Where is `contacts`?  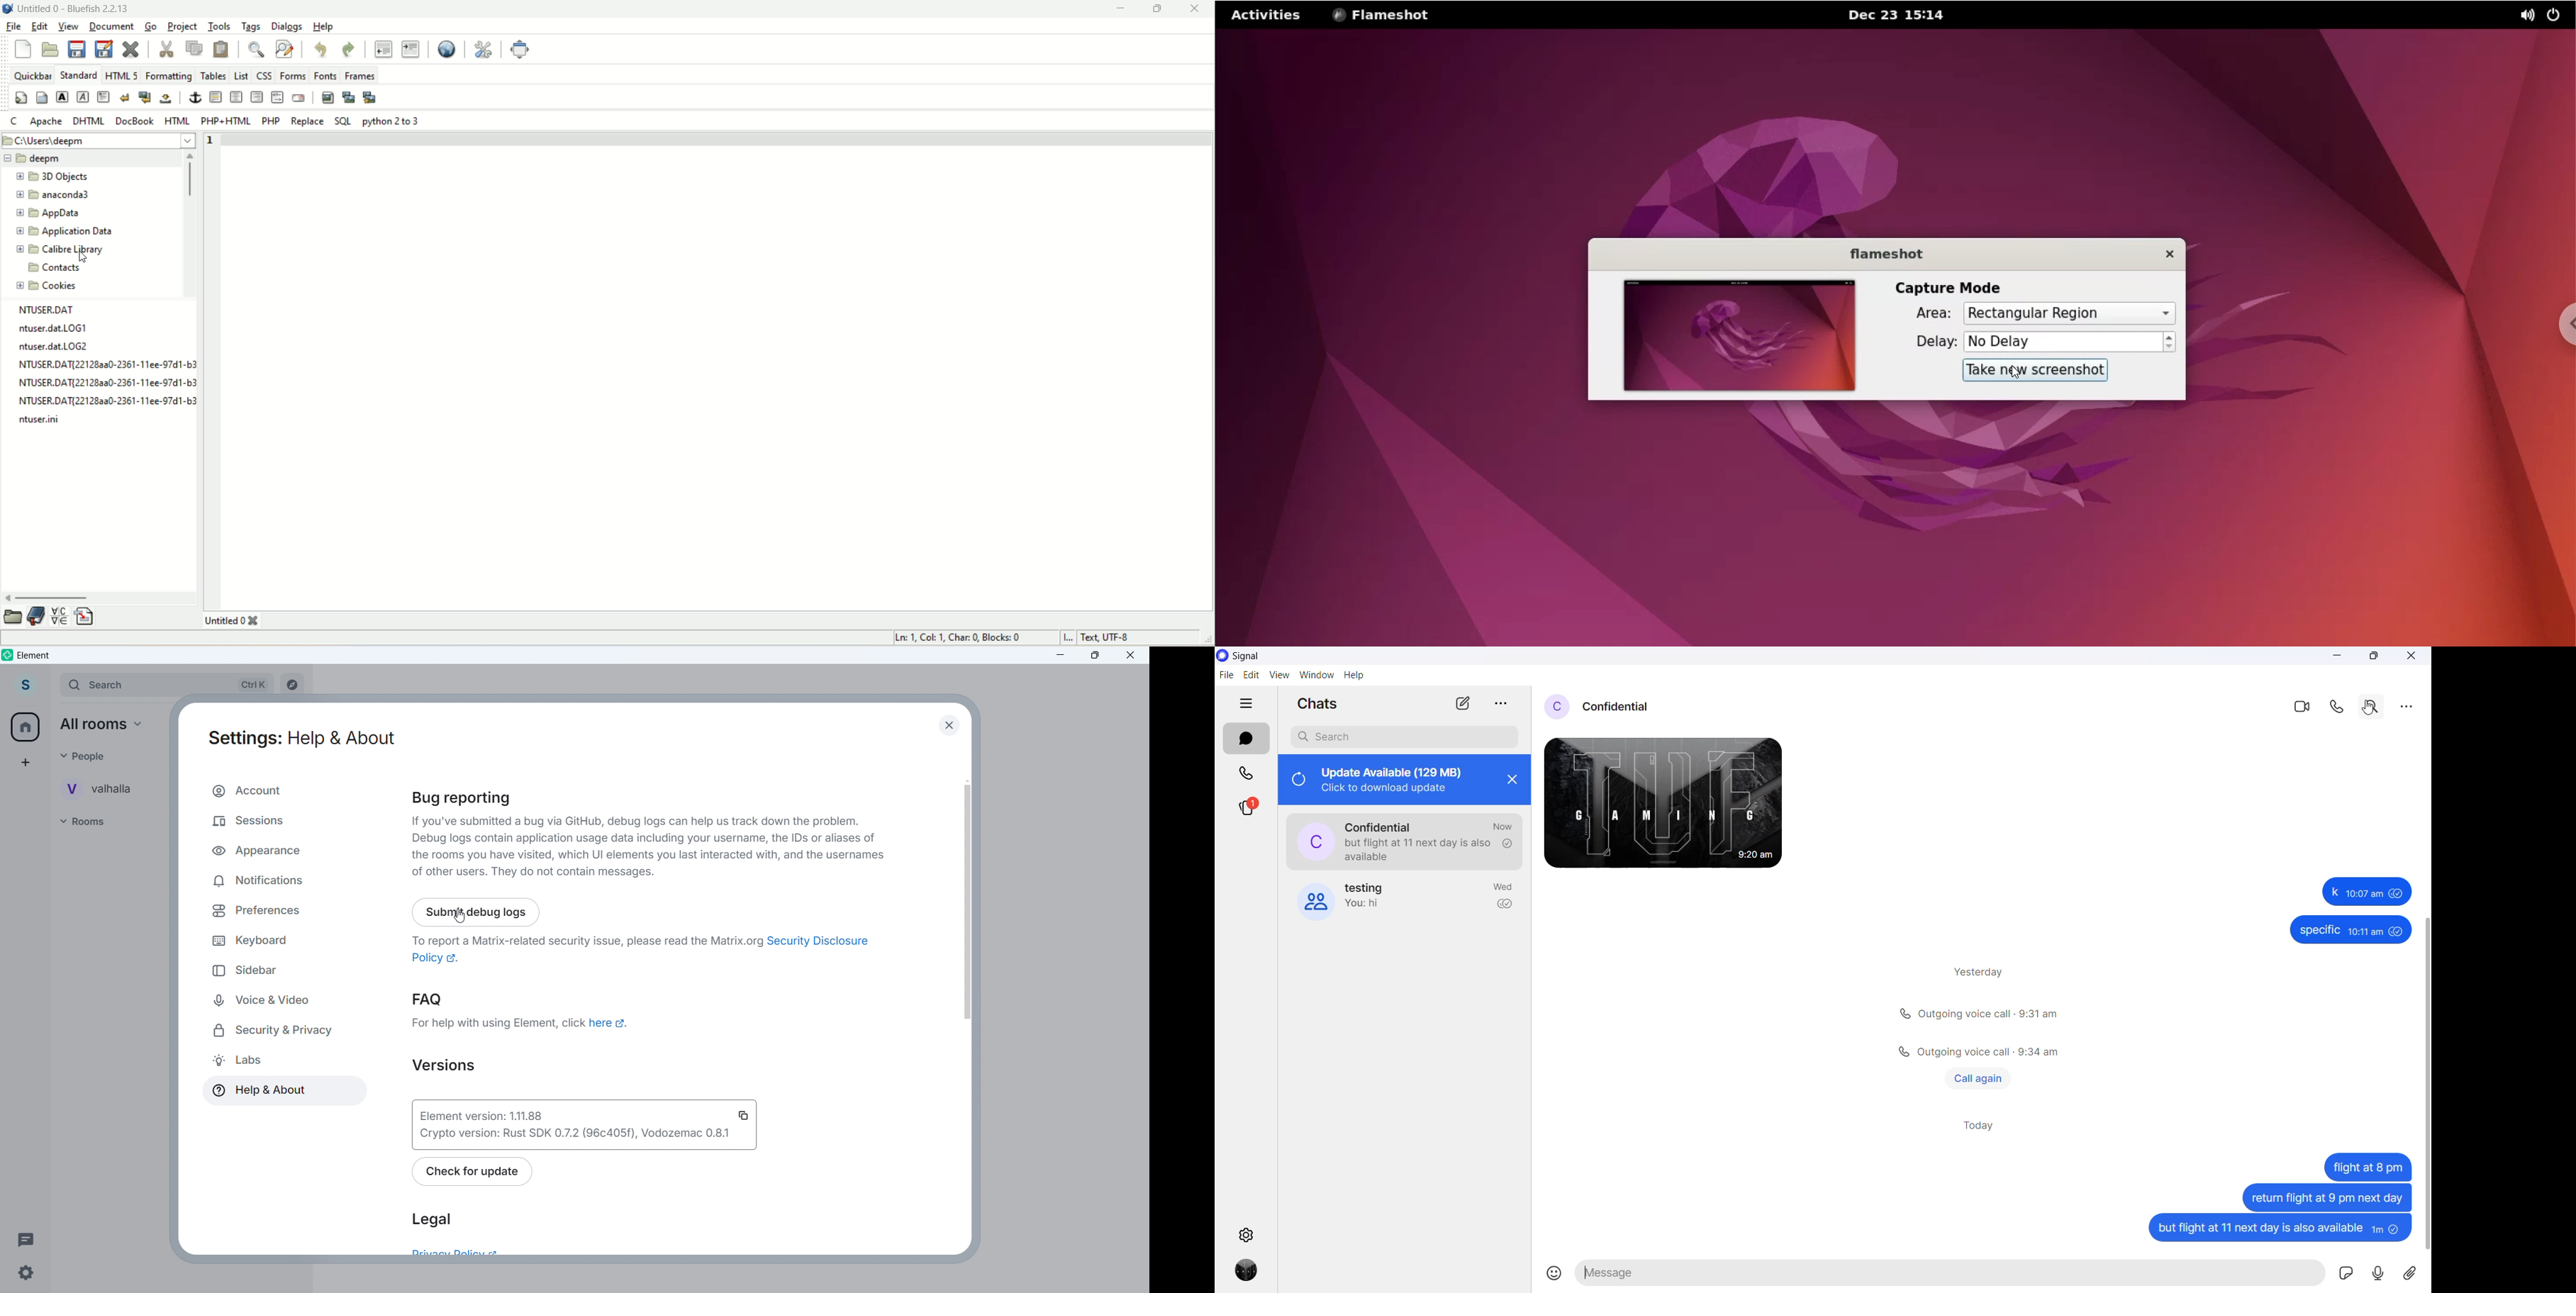 contacts is located at coordinates (51, 269).